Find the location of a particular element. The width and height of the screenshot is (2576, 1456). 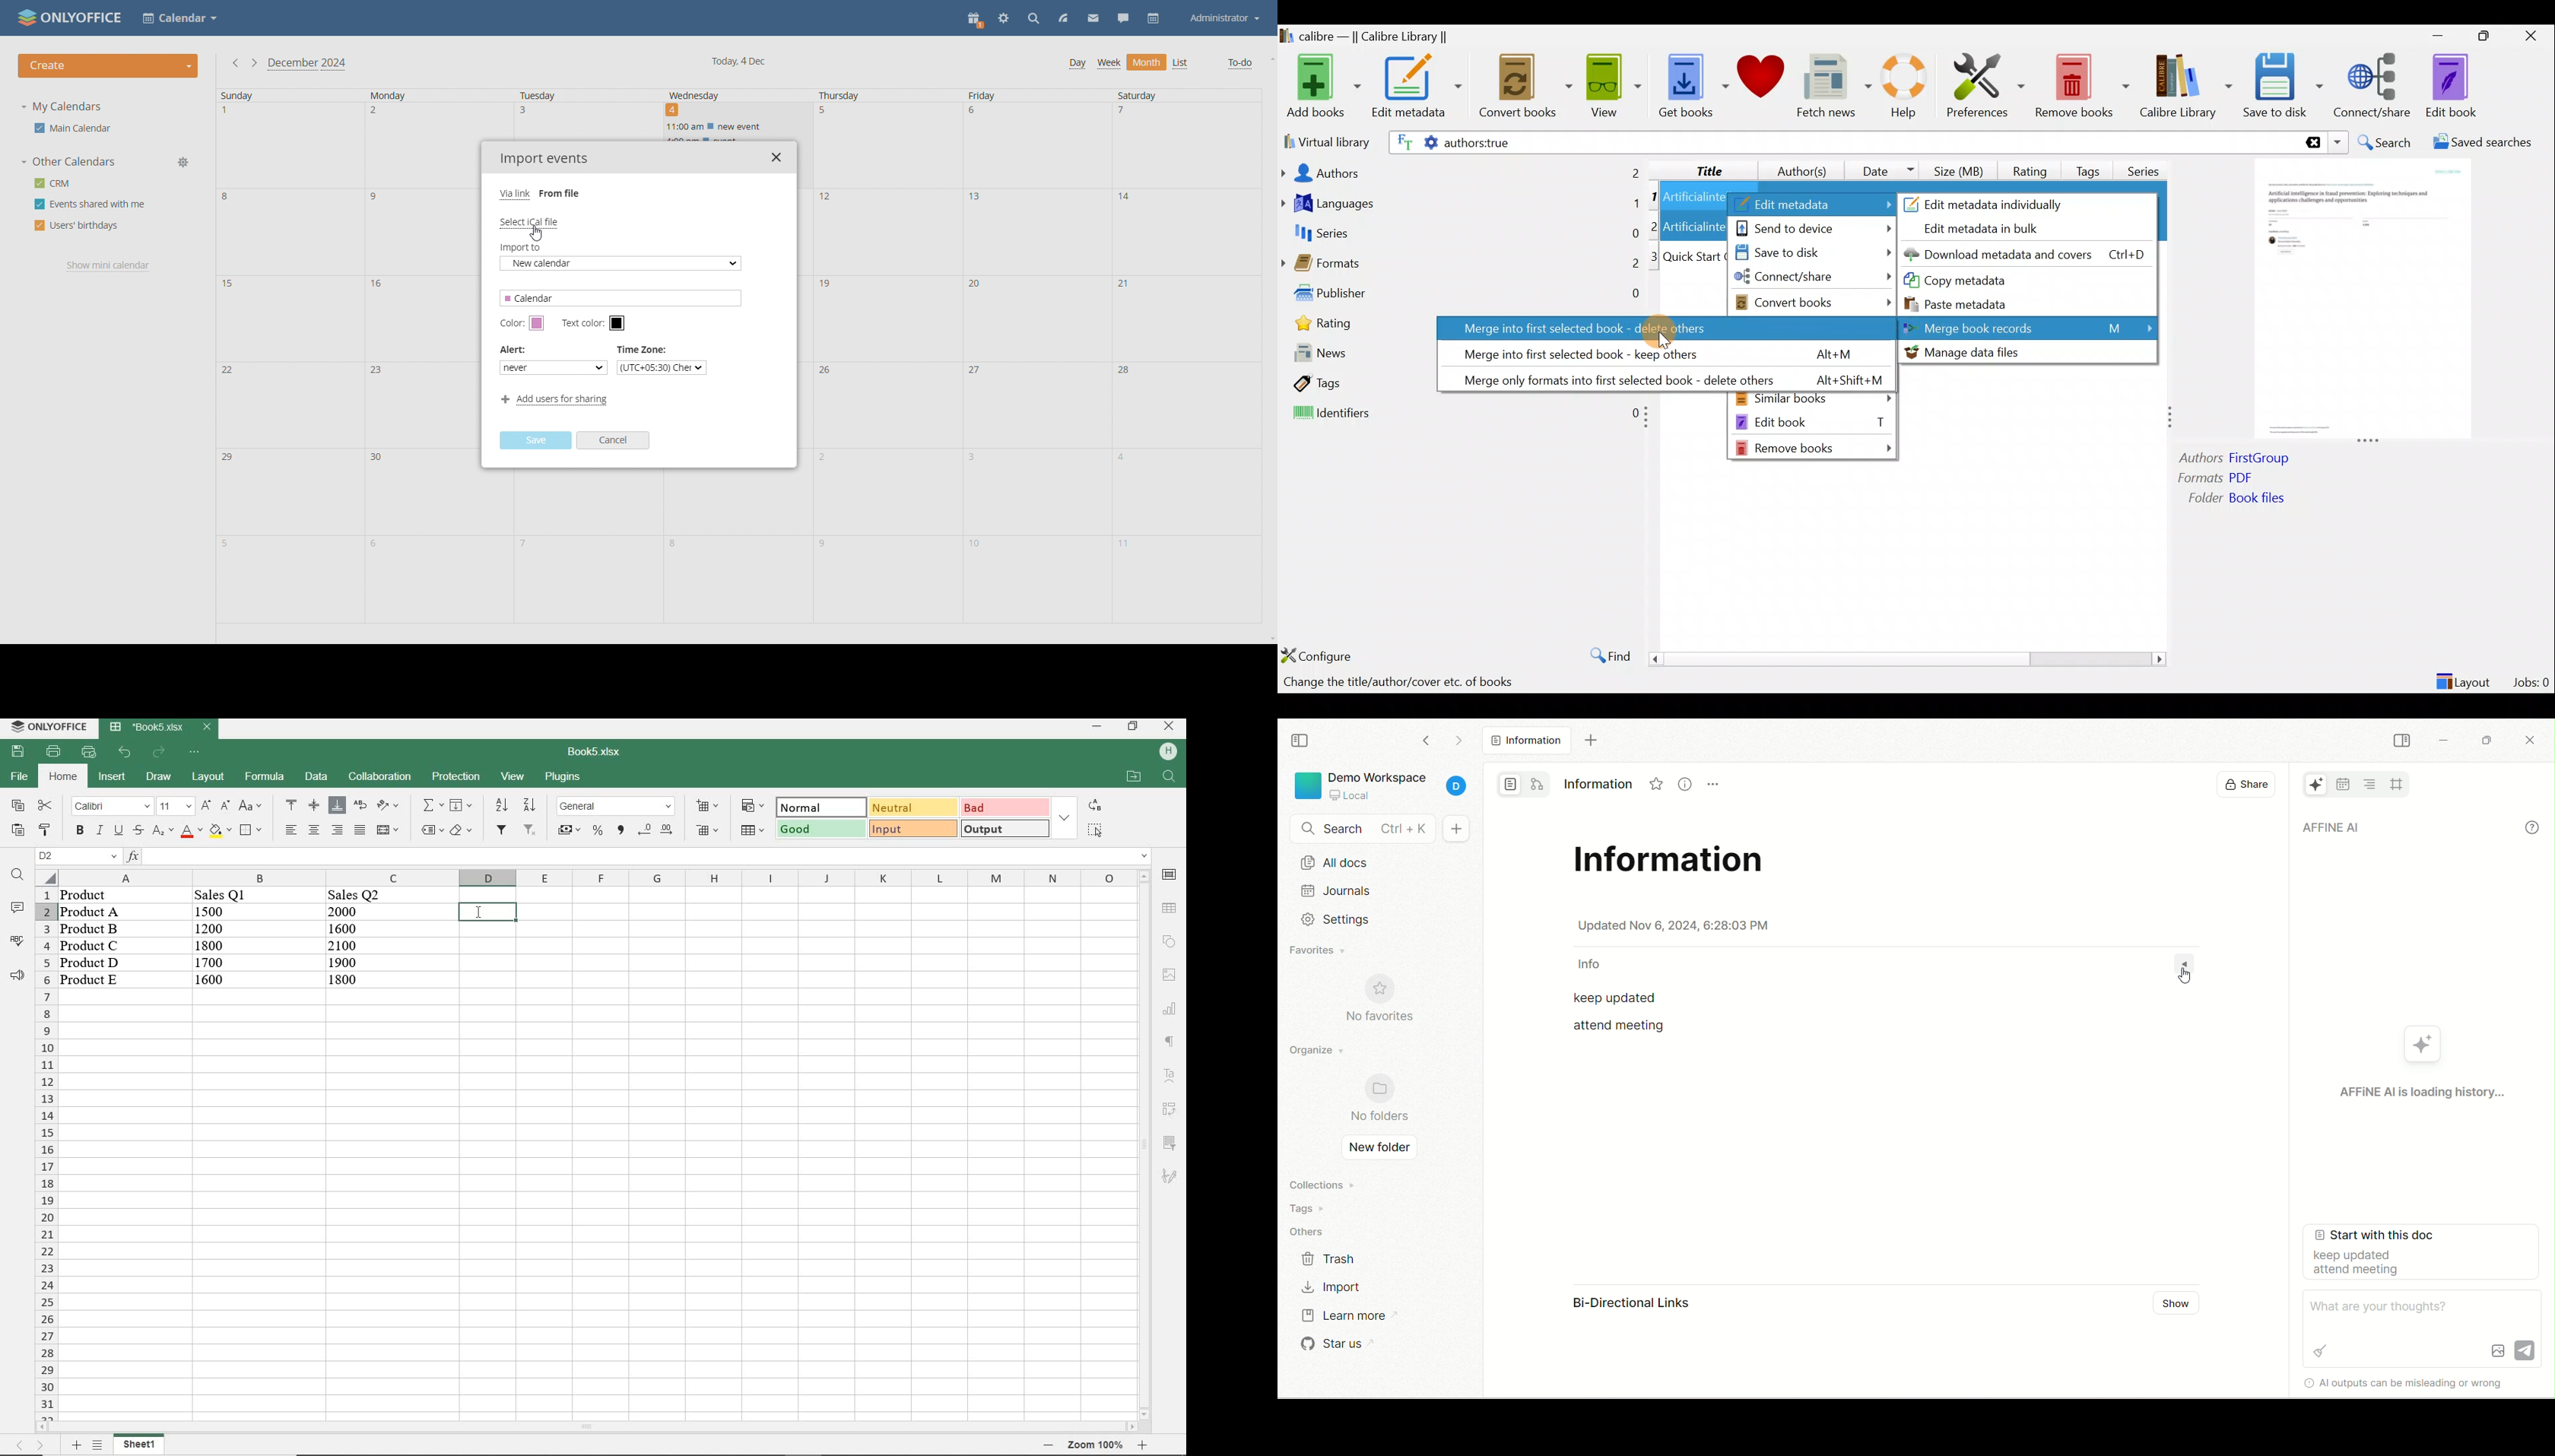

calibre — || Calibre Library || is located at coordinates (1366, 37).